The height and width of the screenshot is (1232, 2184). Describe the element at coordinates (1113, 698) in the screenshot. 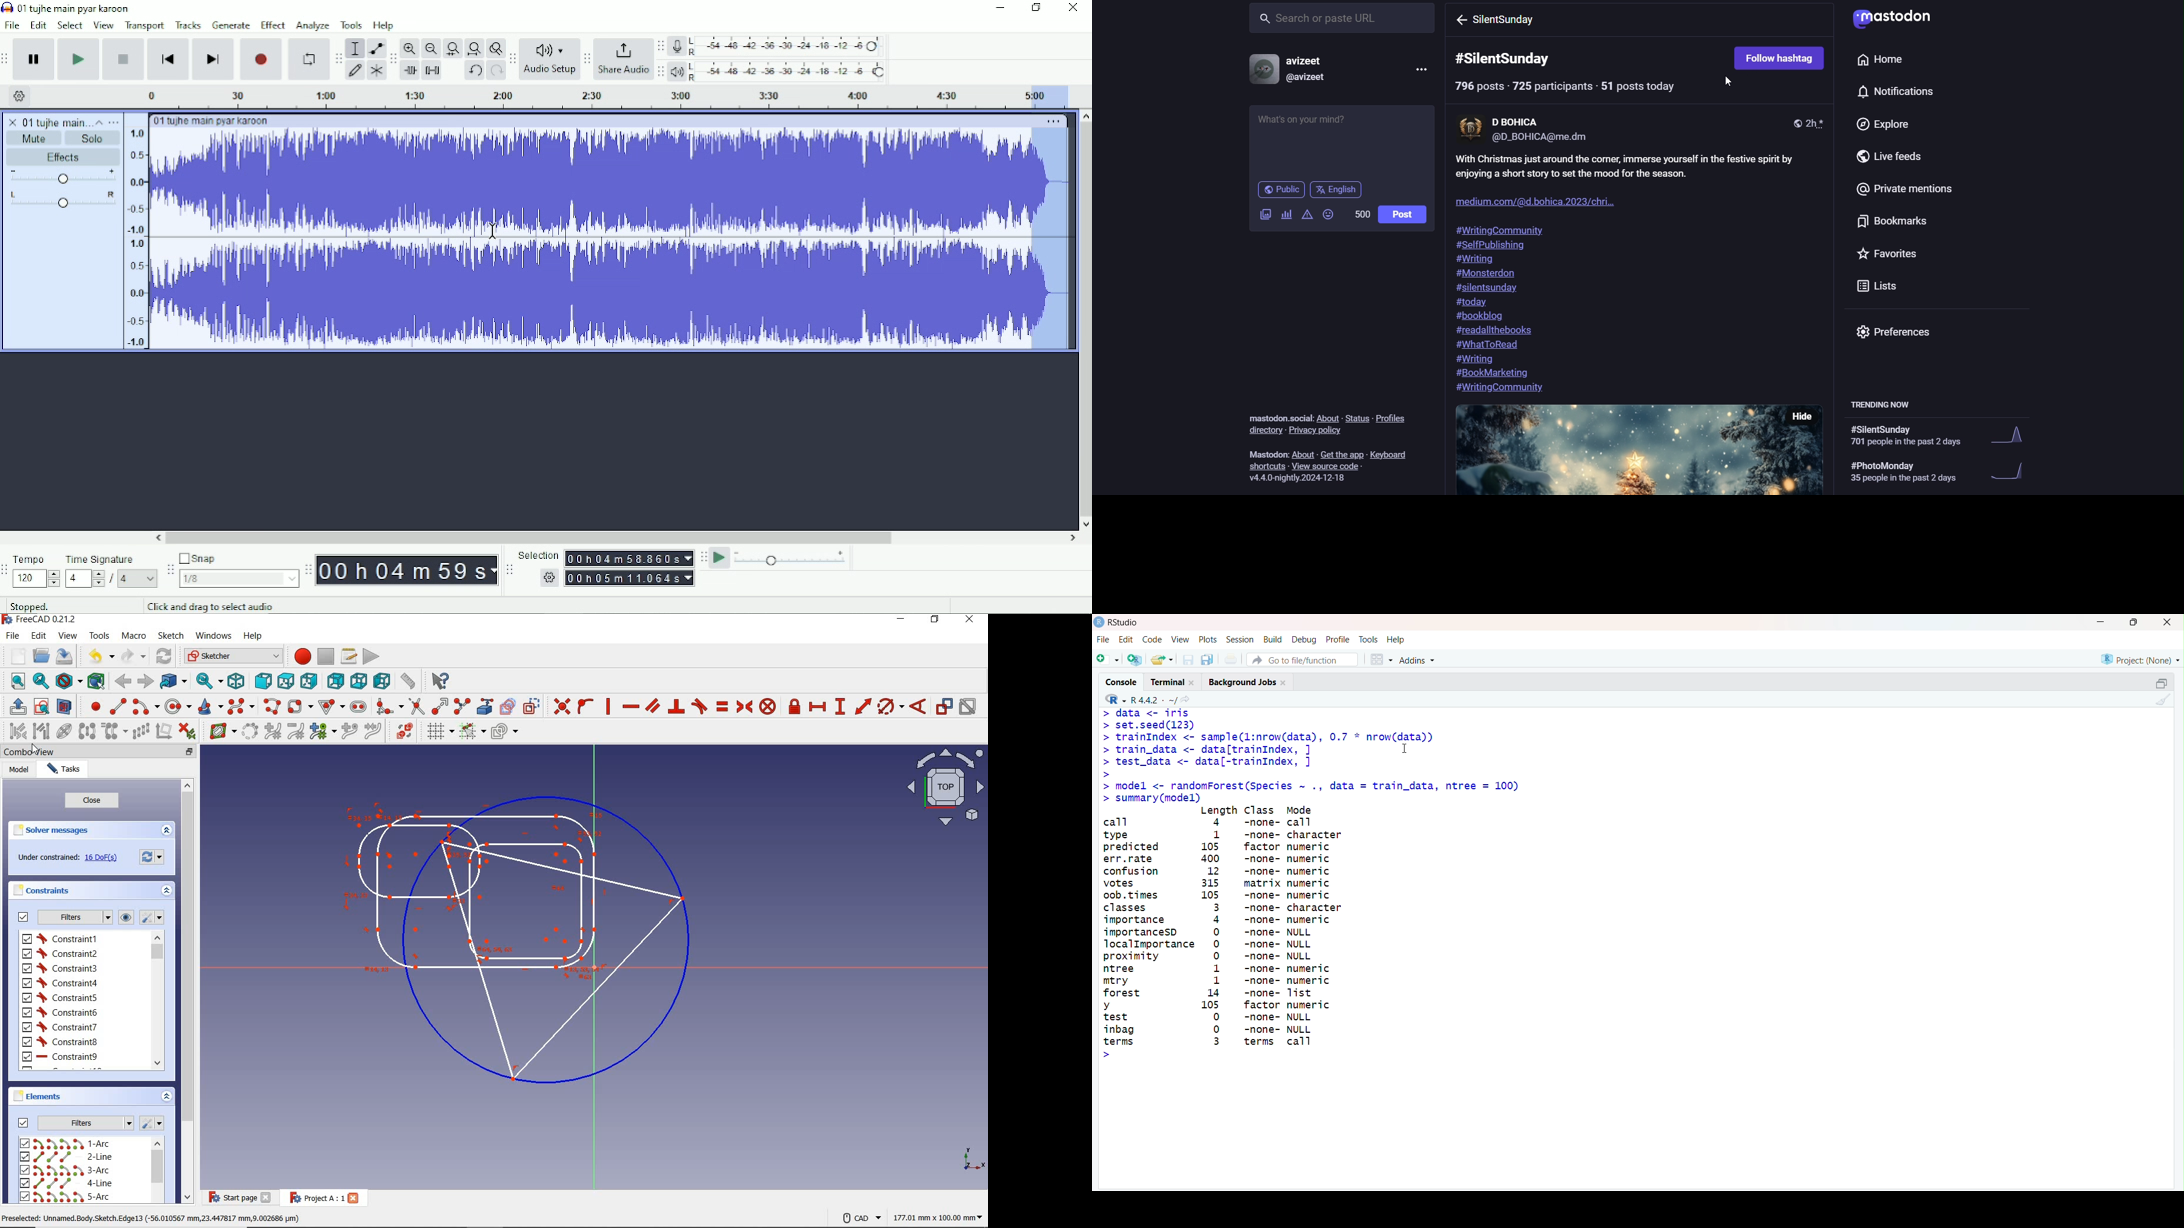

I see `RStudio logo` at that location.